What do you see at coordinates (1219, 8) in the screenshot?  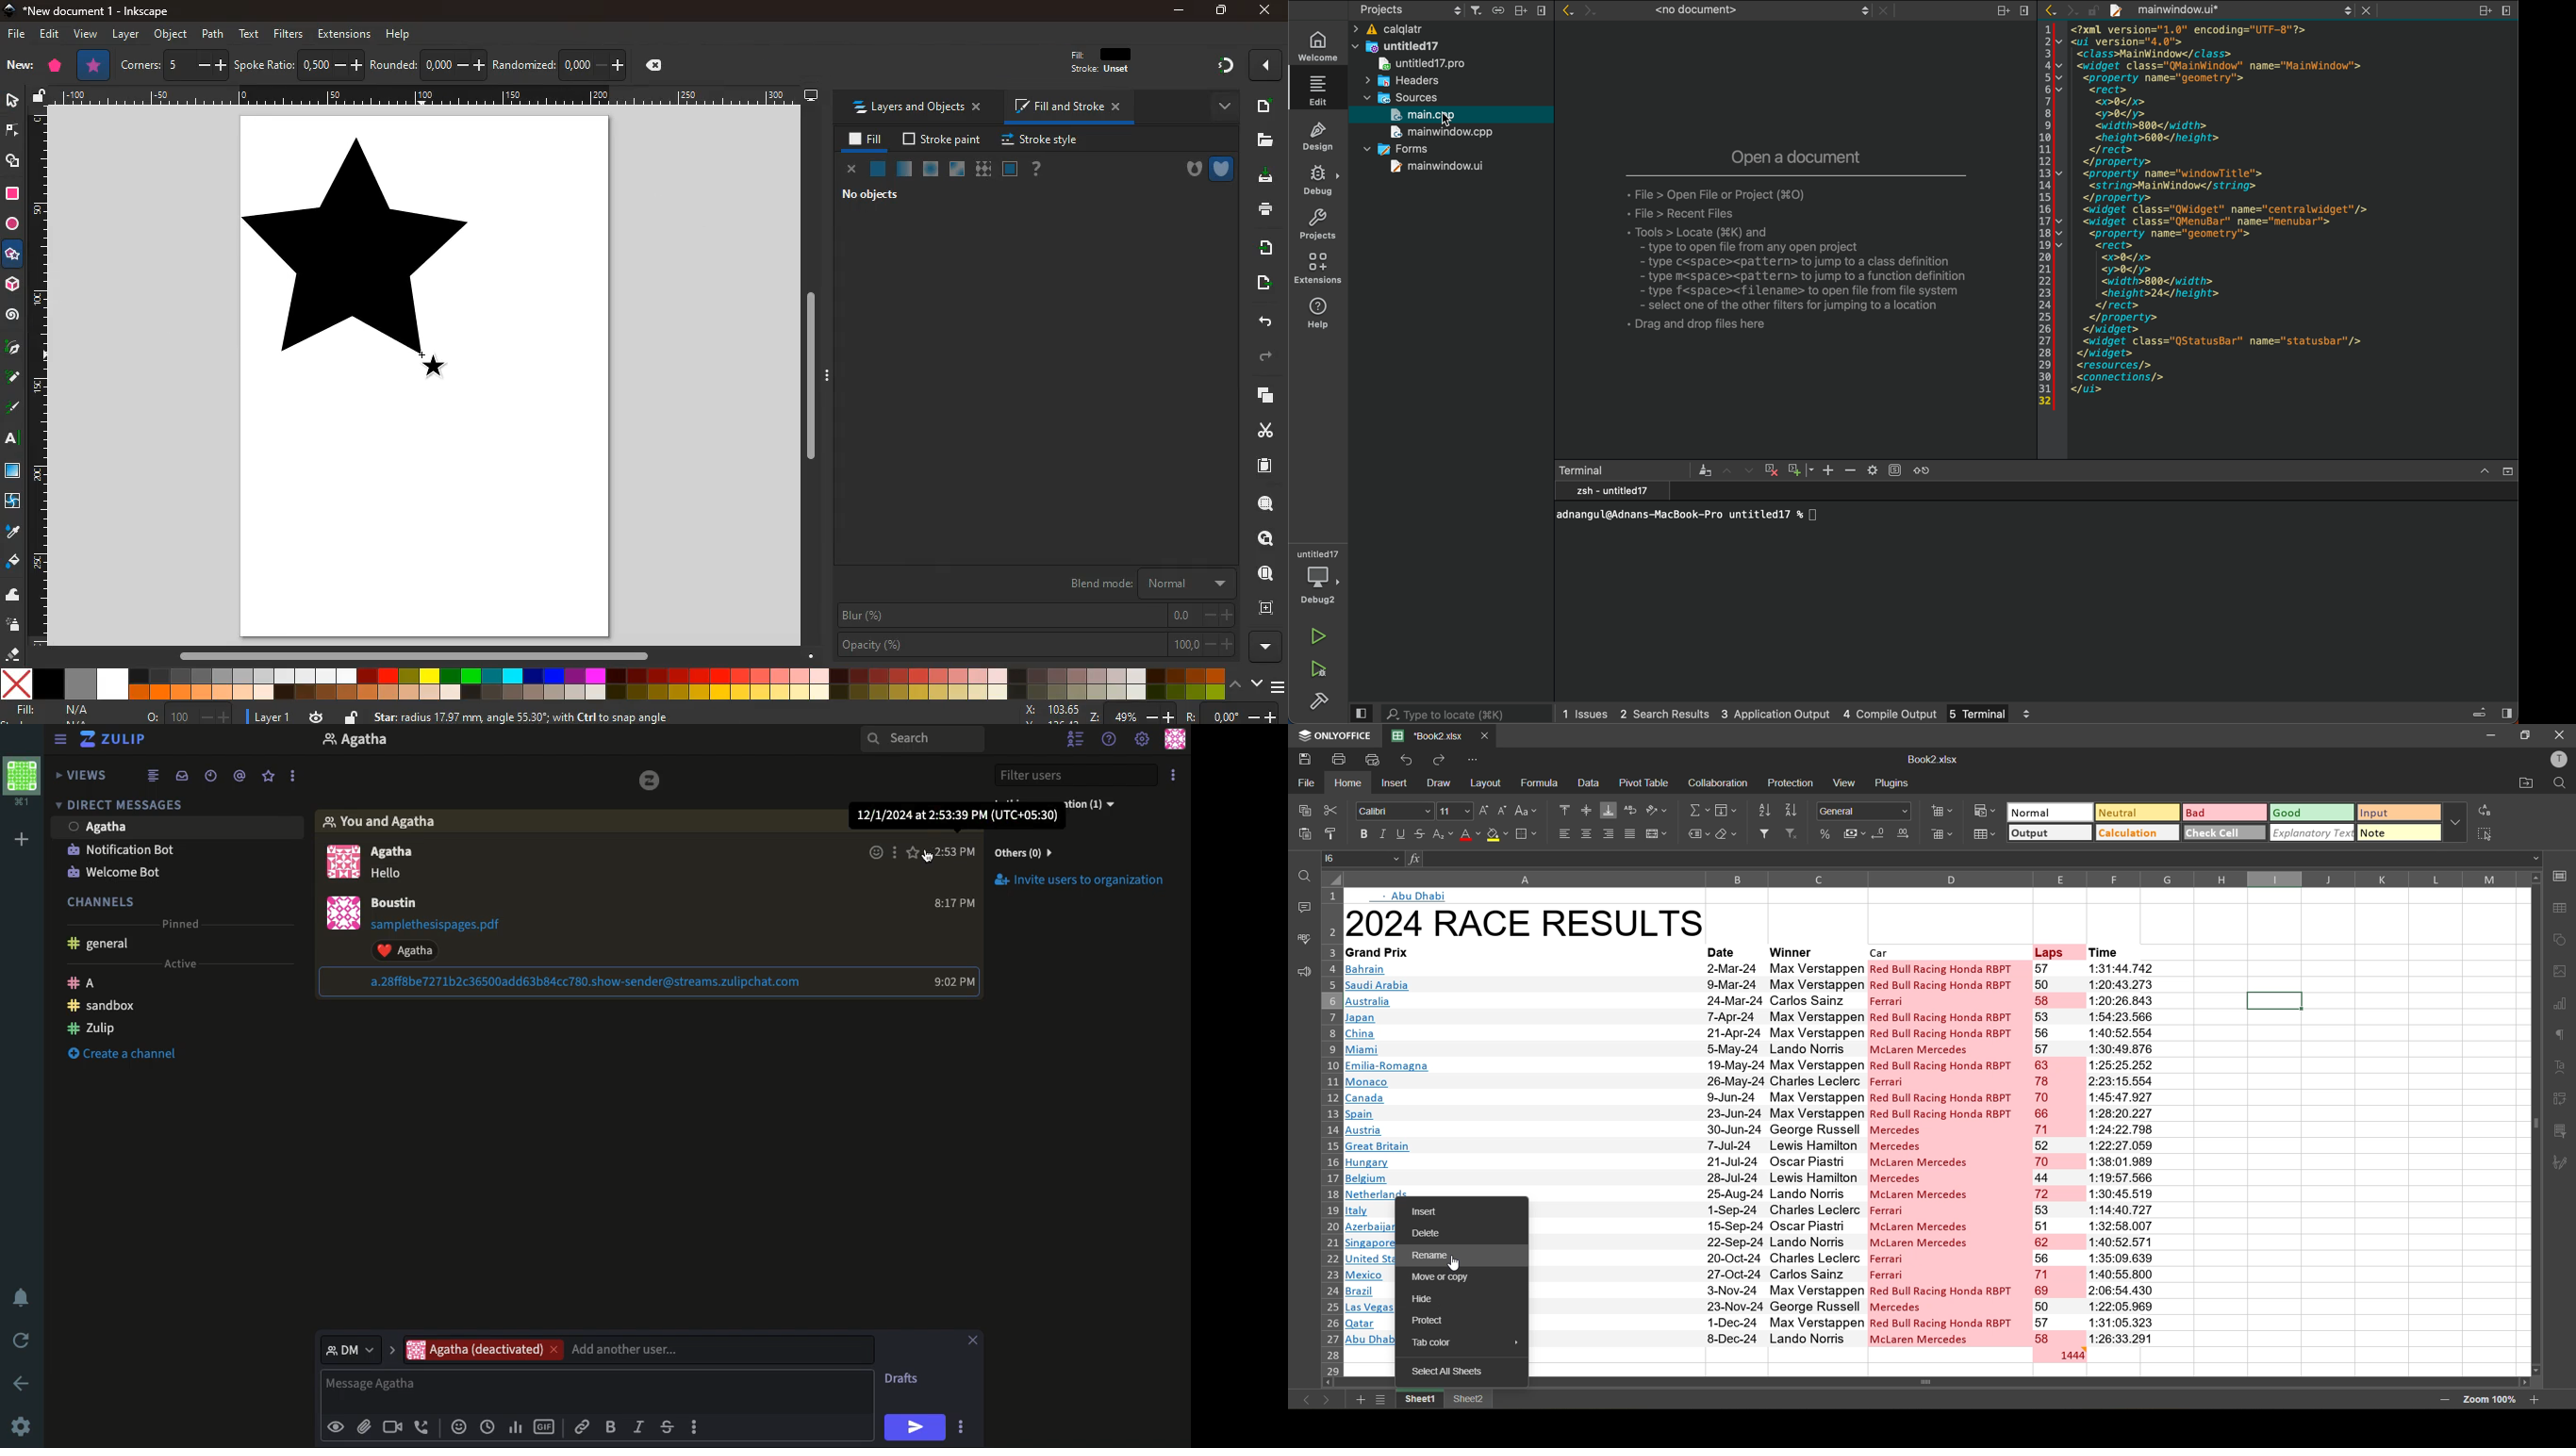 I see `maximize` at bounding box center [1219, 8].